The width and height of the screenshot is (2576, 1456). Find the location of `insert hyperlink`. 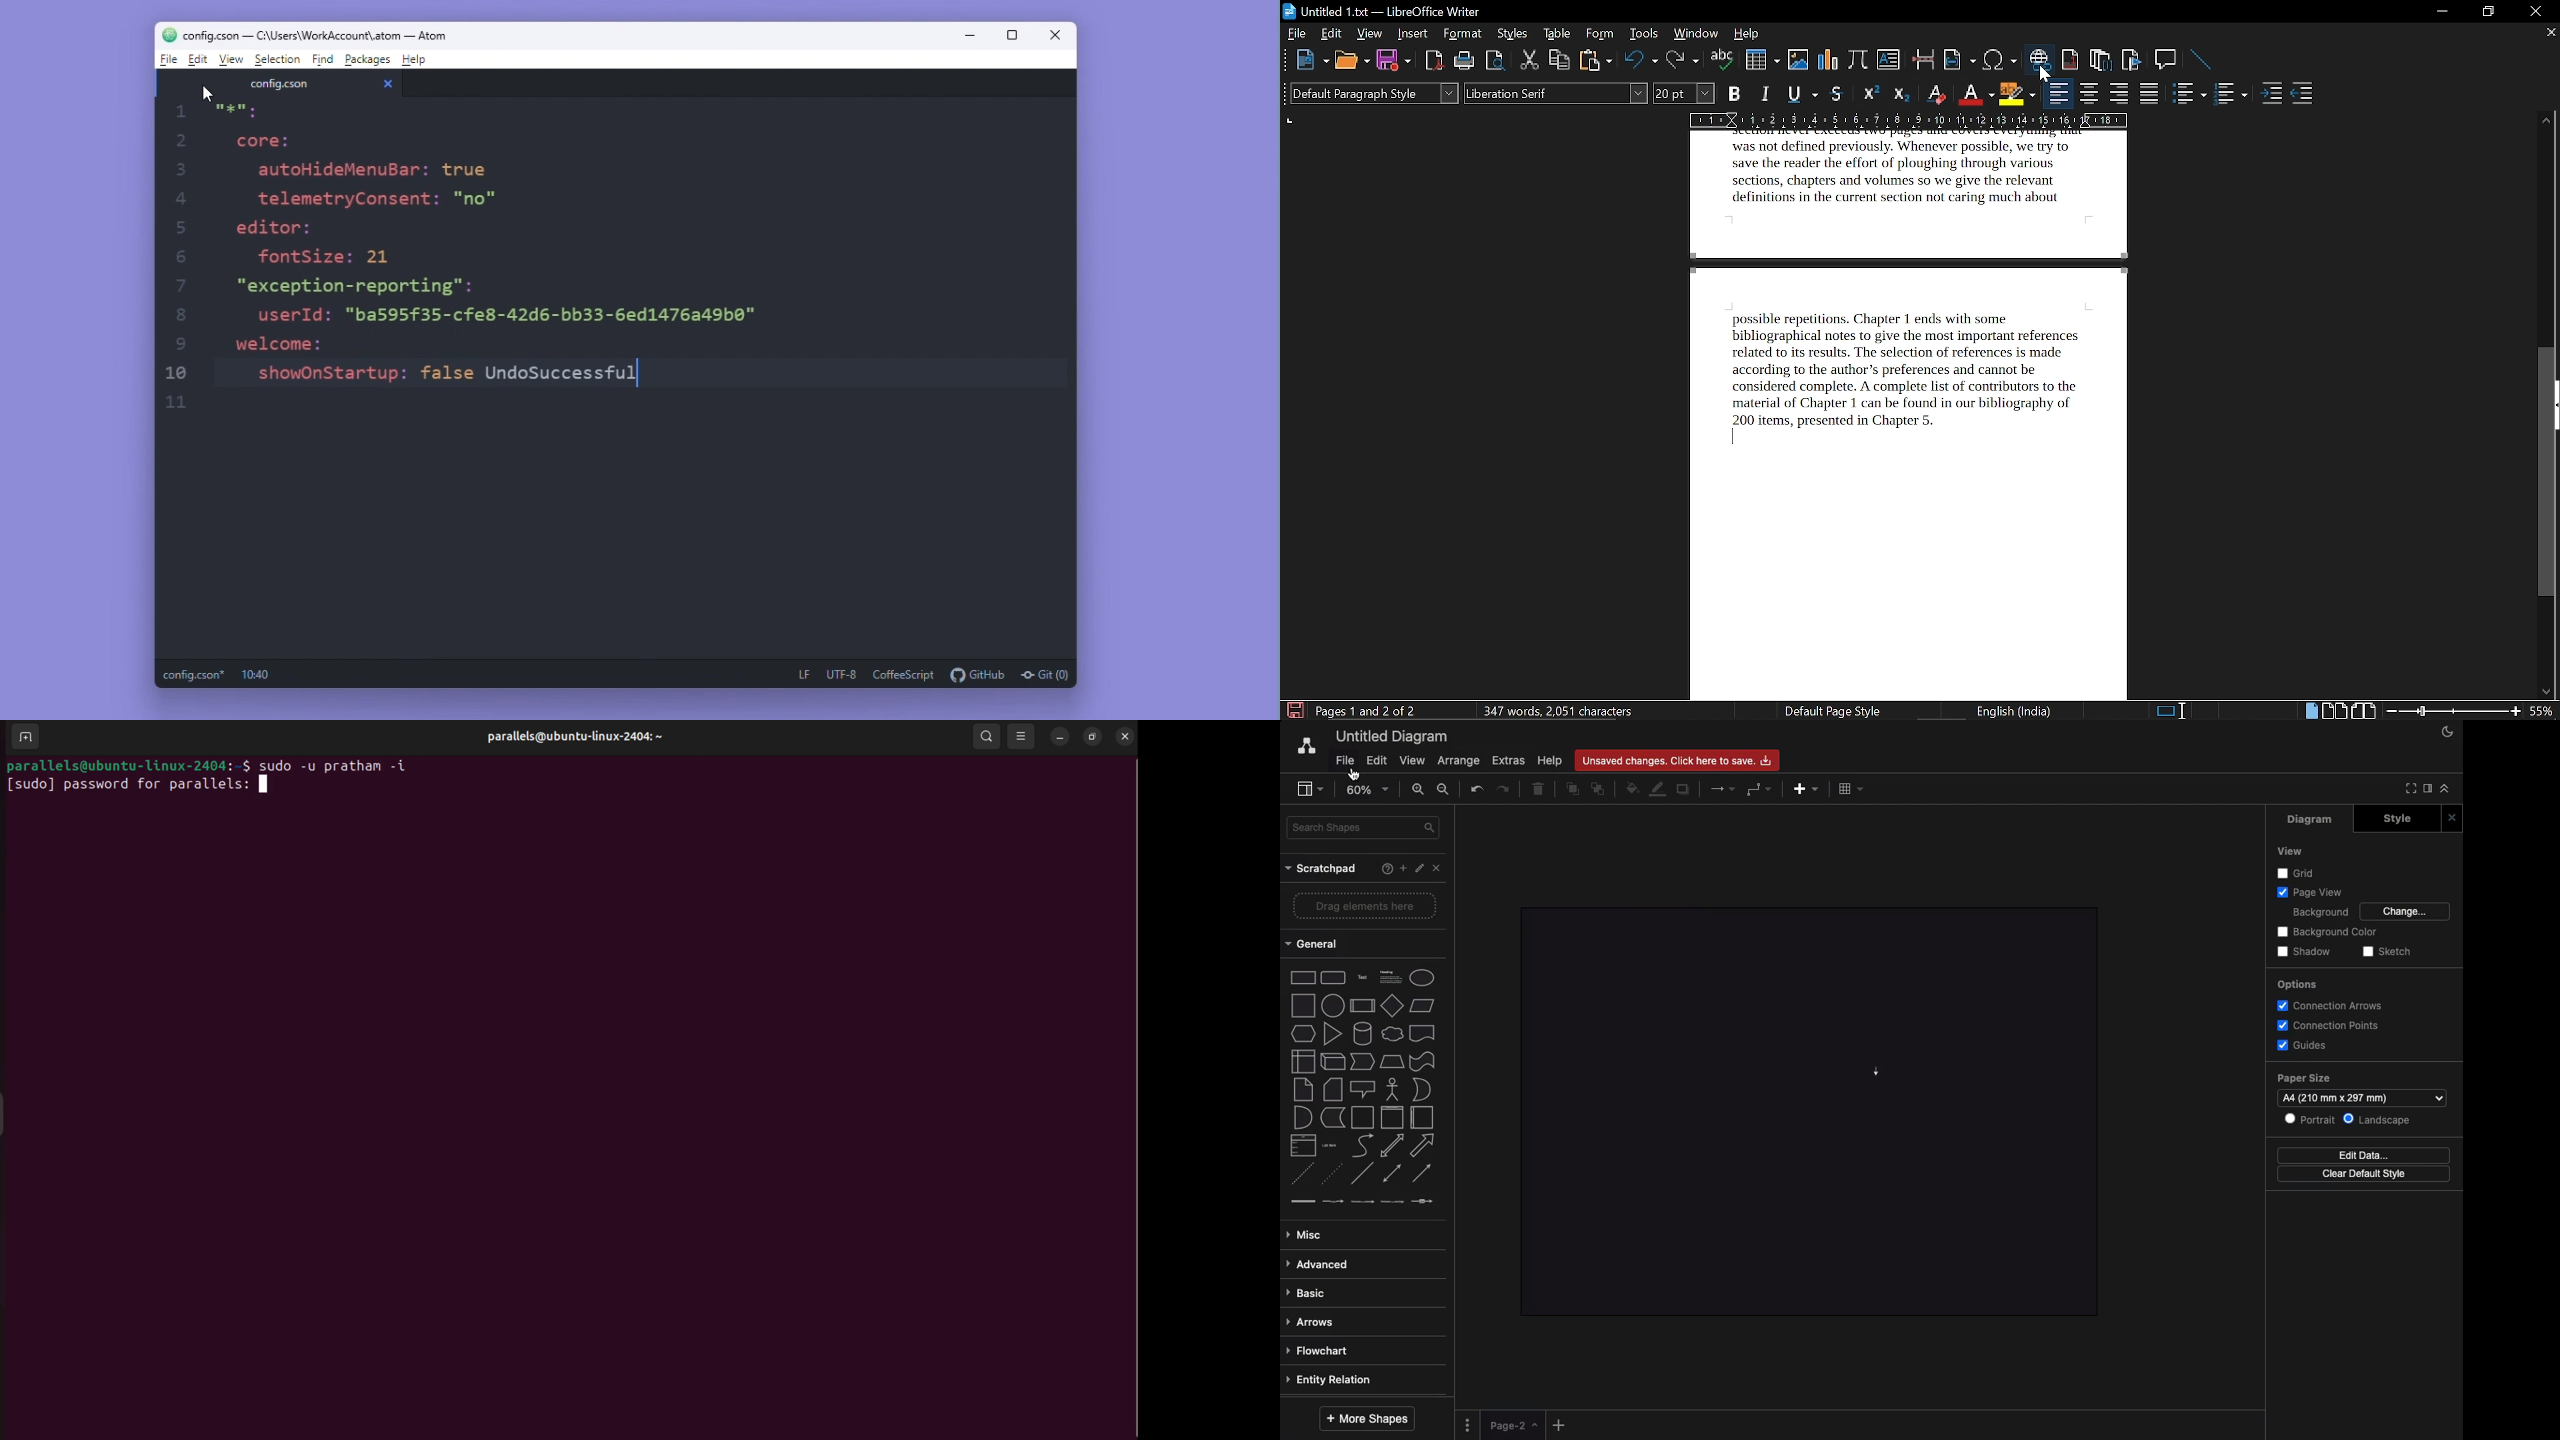

insert hyperlink is located at coordinates (2042, 61).